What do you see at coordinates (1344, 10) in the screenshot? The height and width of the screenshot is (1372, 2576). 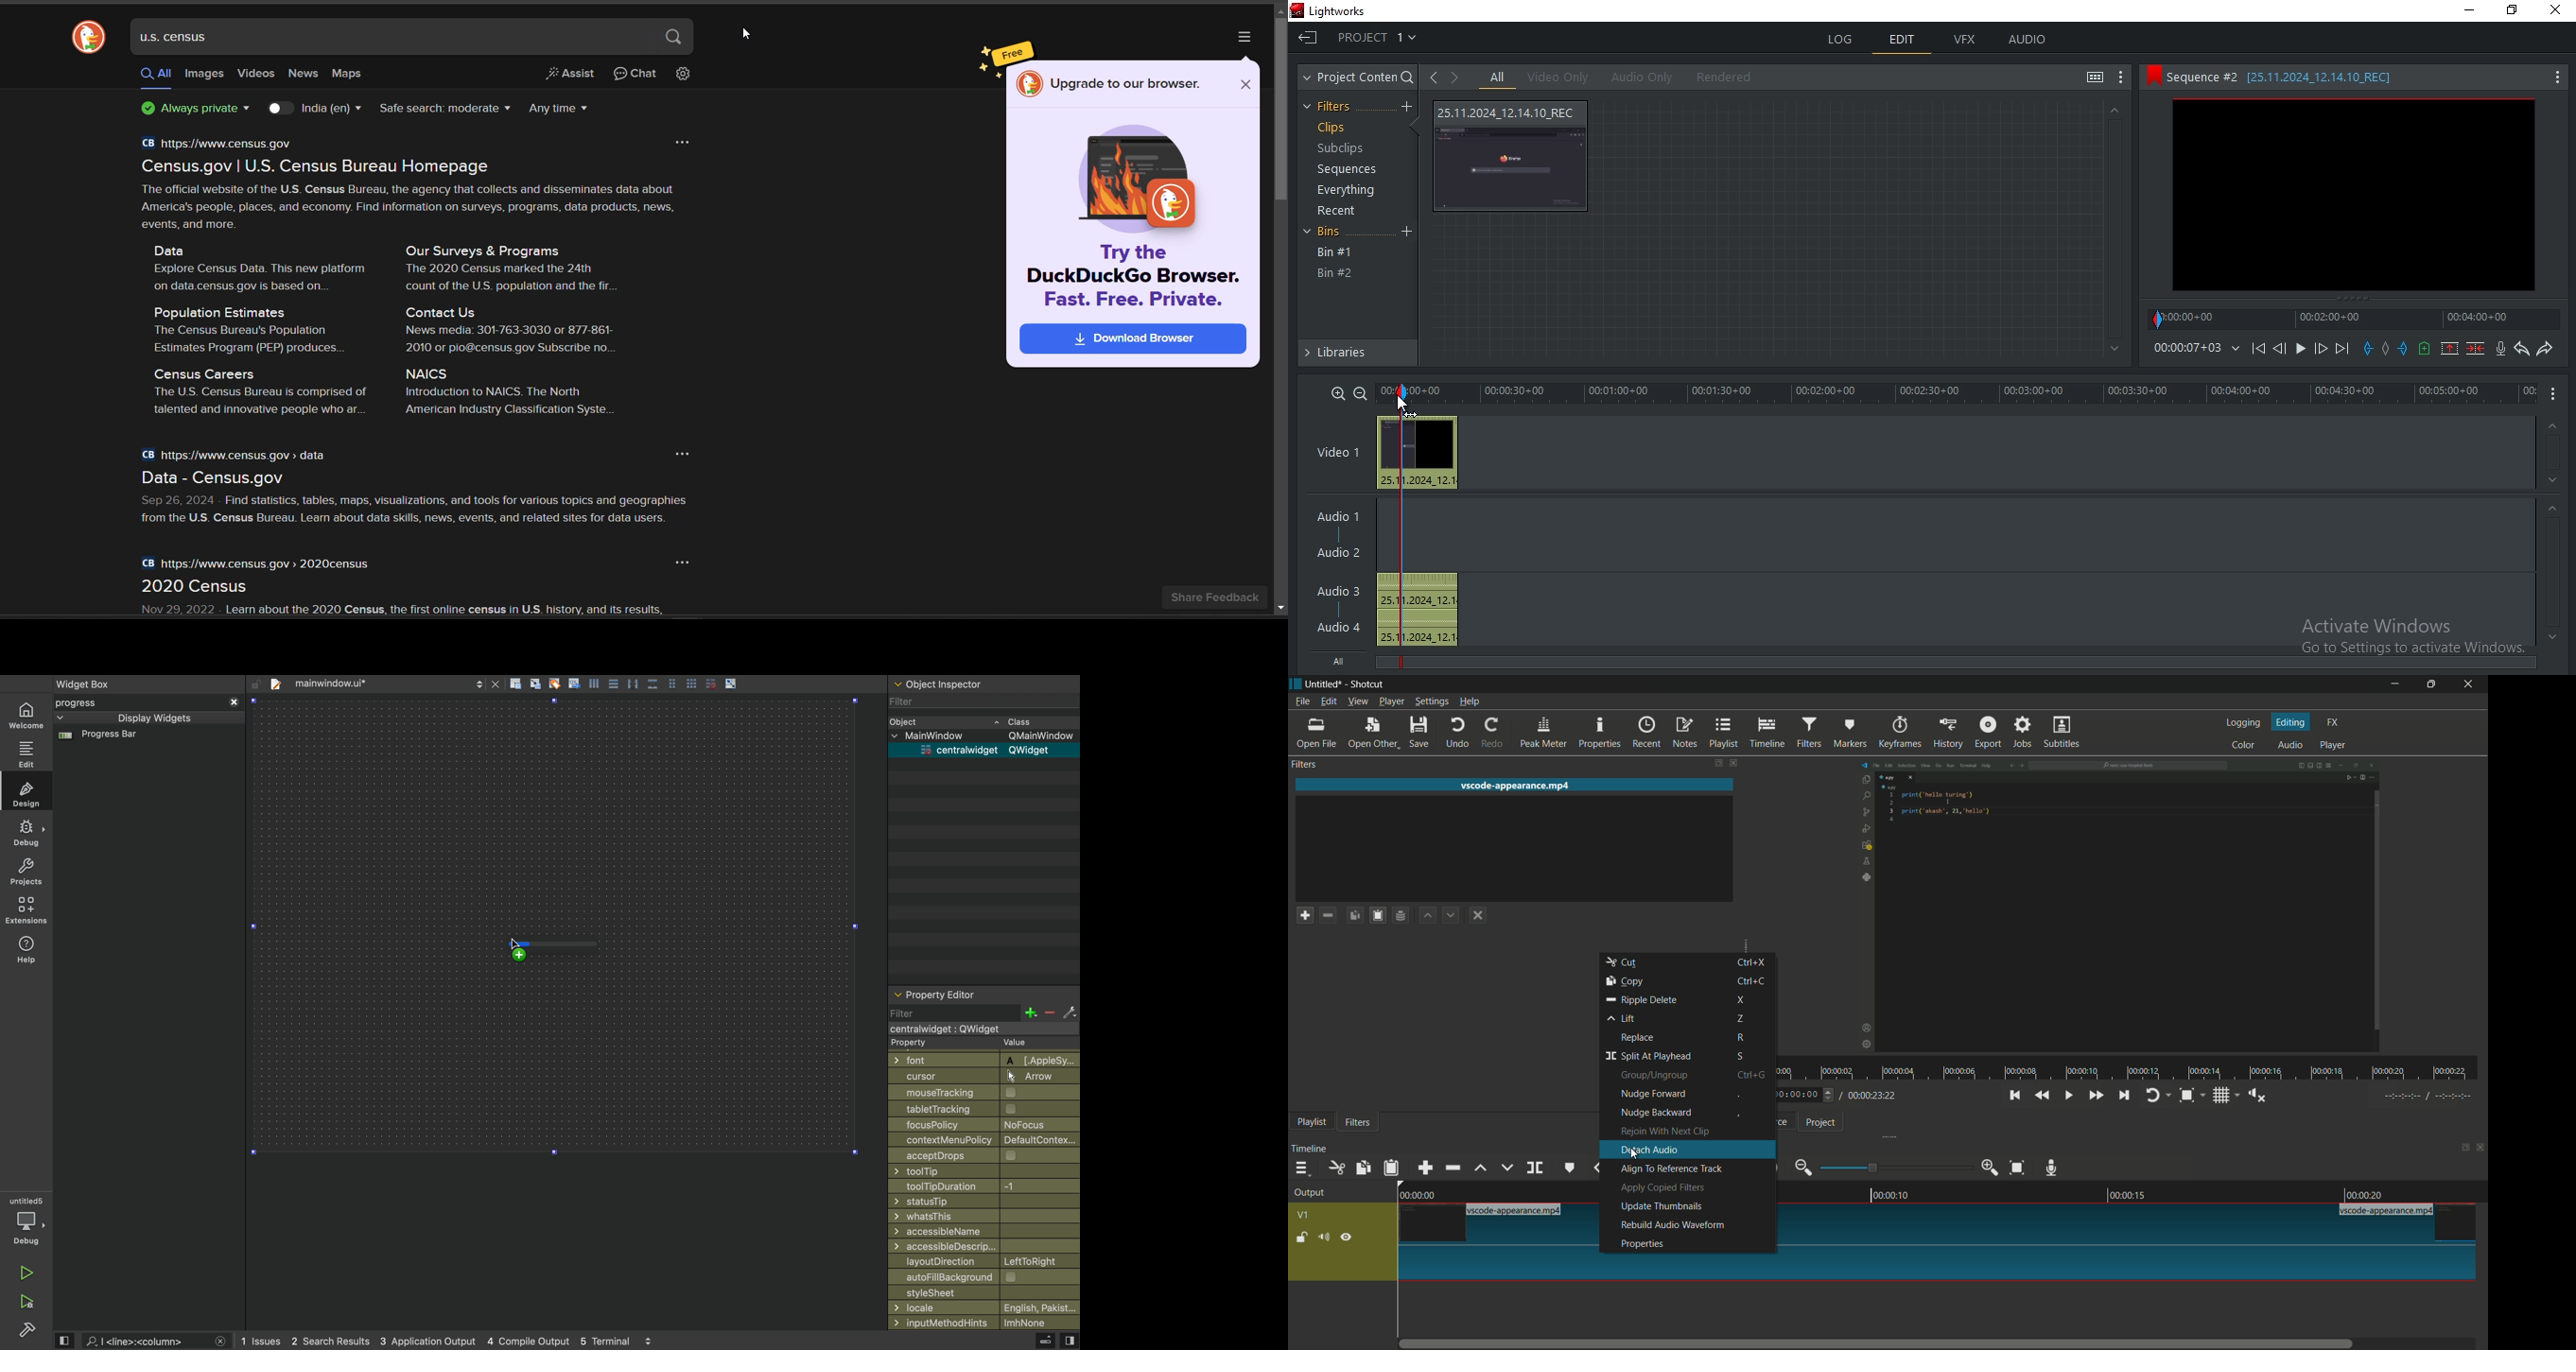 I see `Lightworks` at bounding box center [1344, 10].